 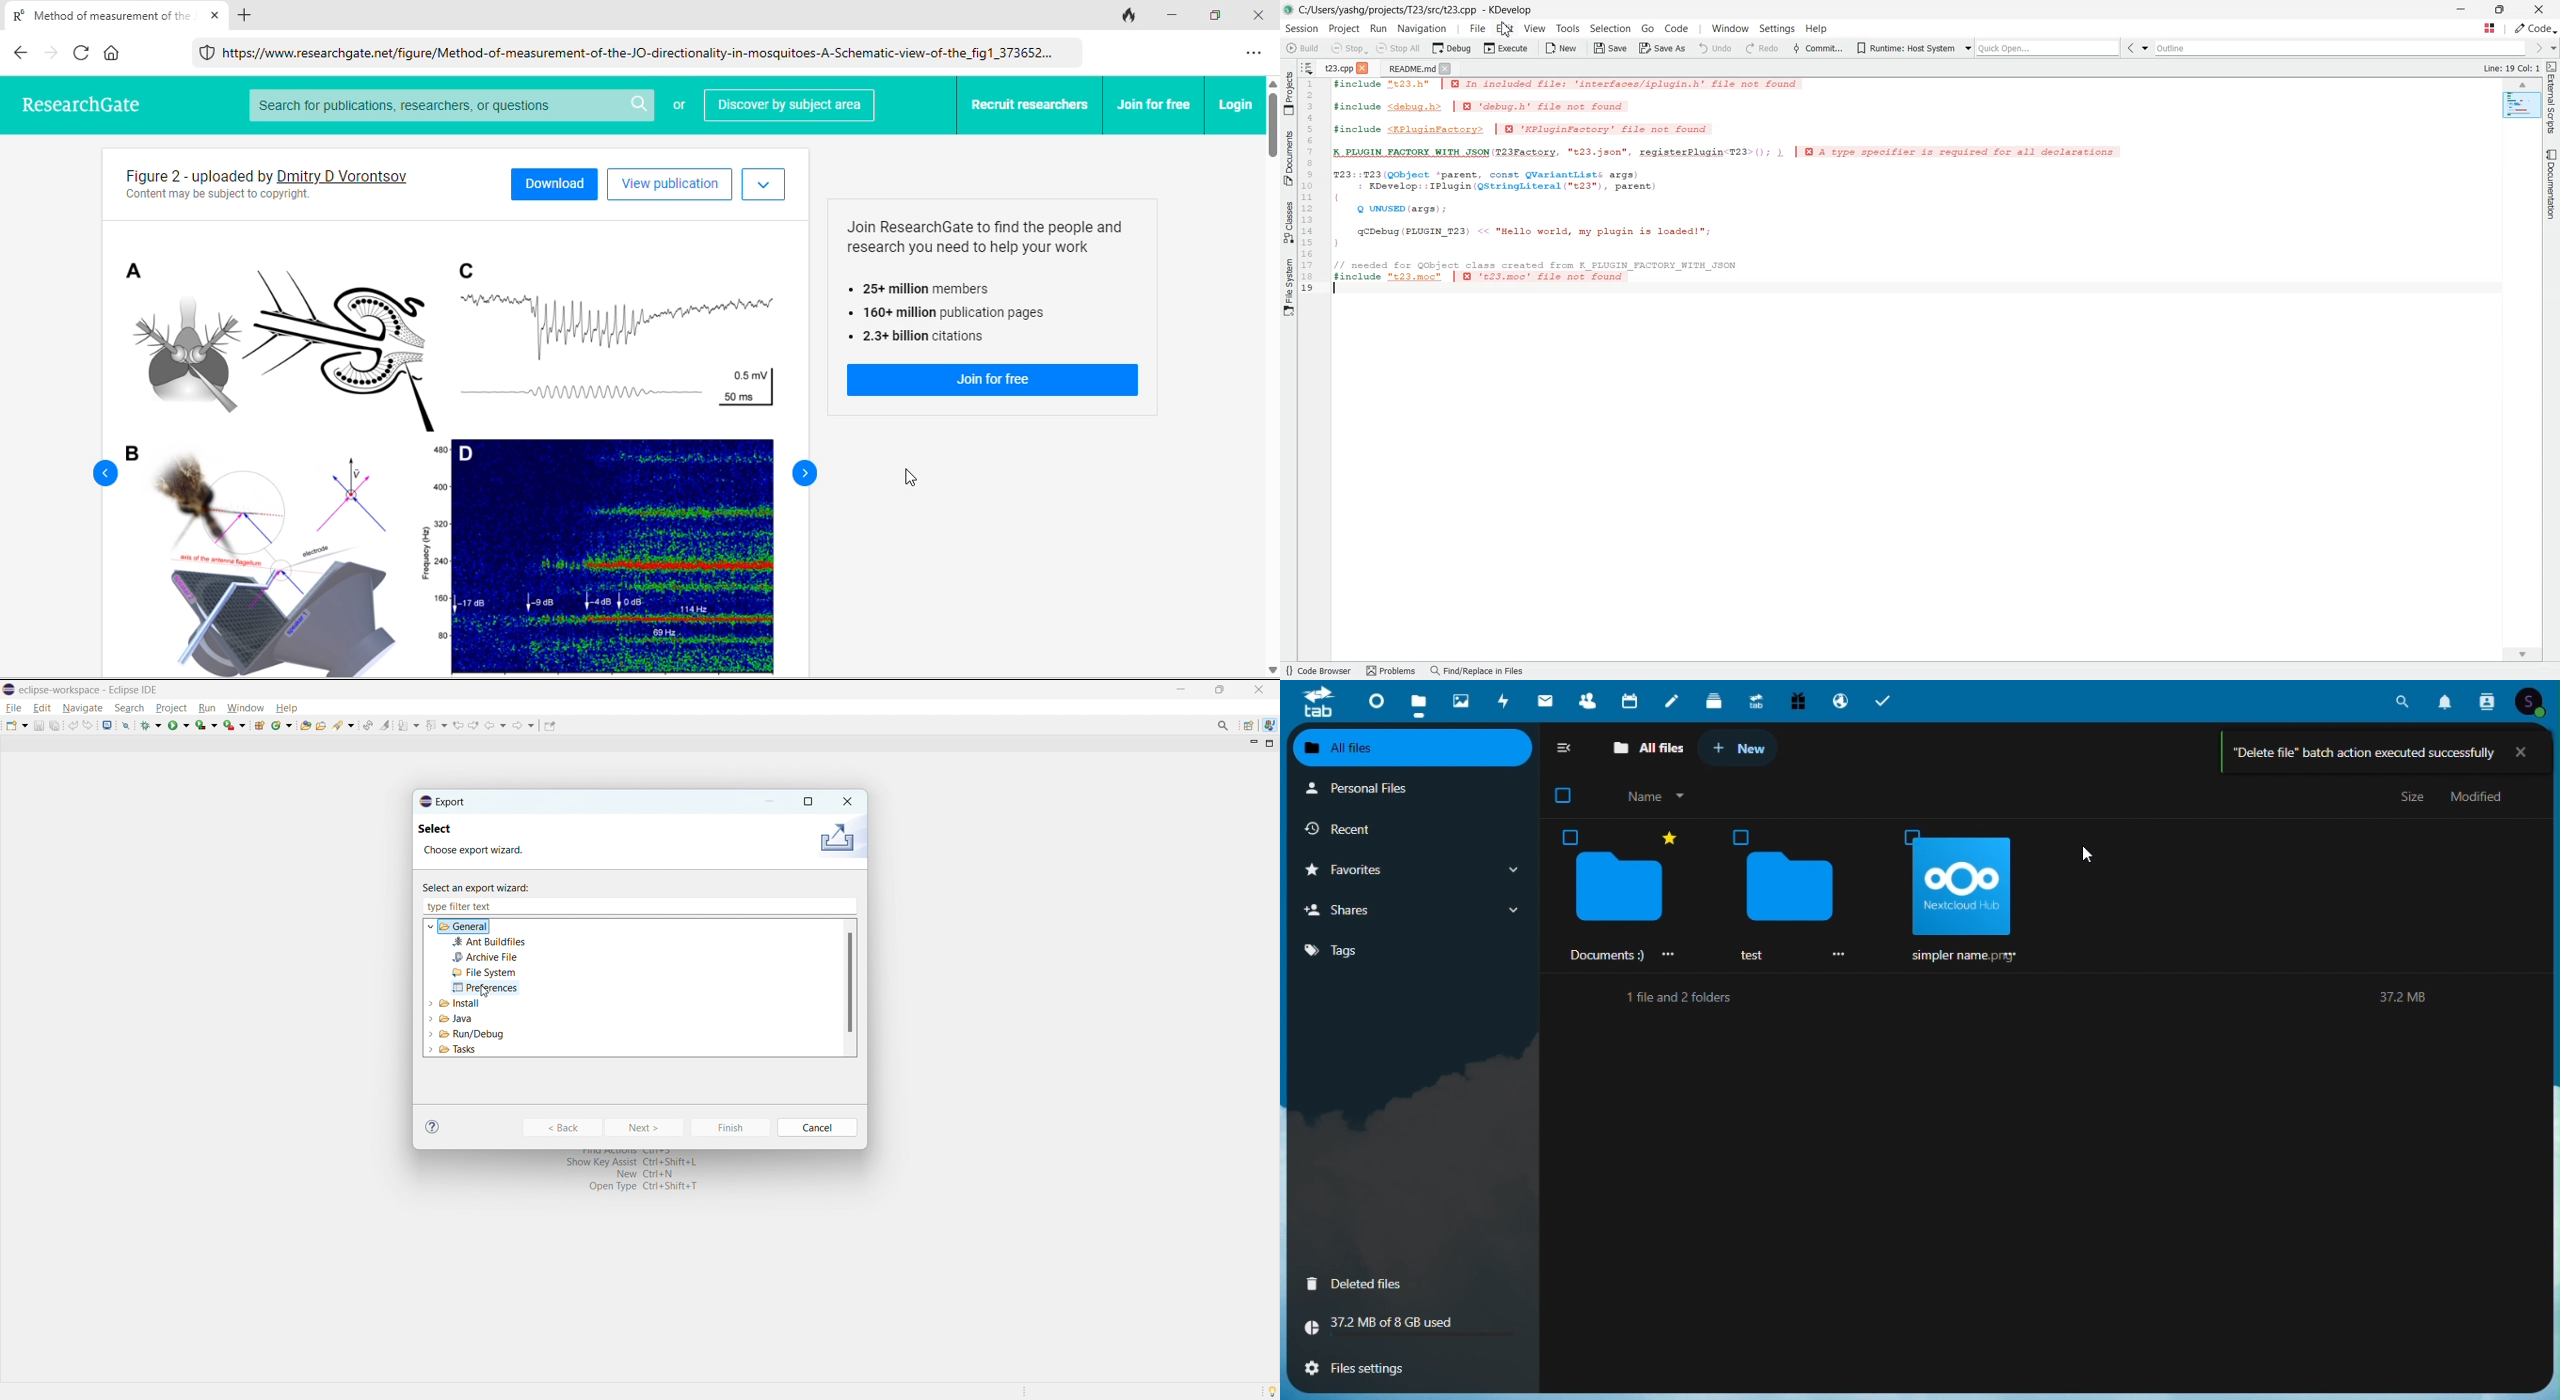 I want to click on expand team, so click(x=431, y=1002).